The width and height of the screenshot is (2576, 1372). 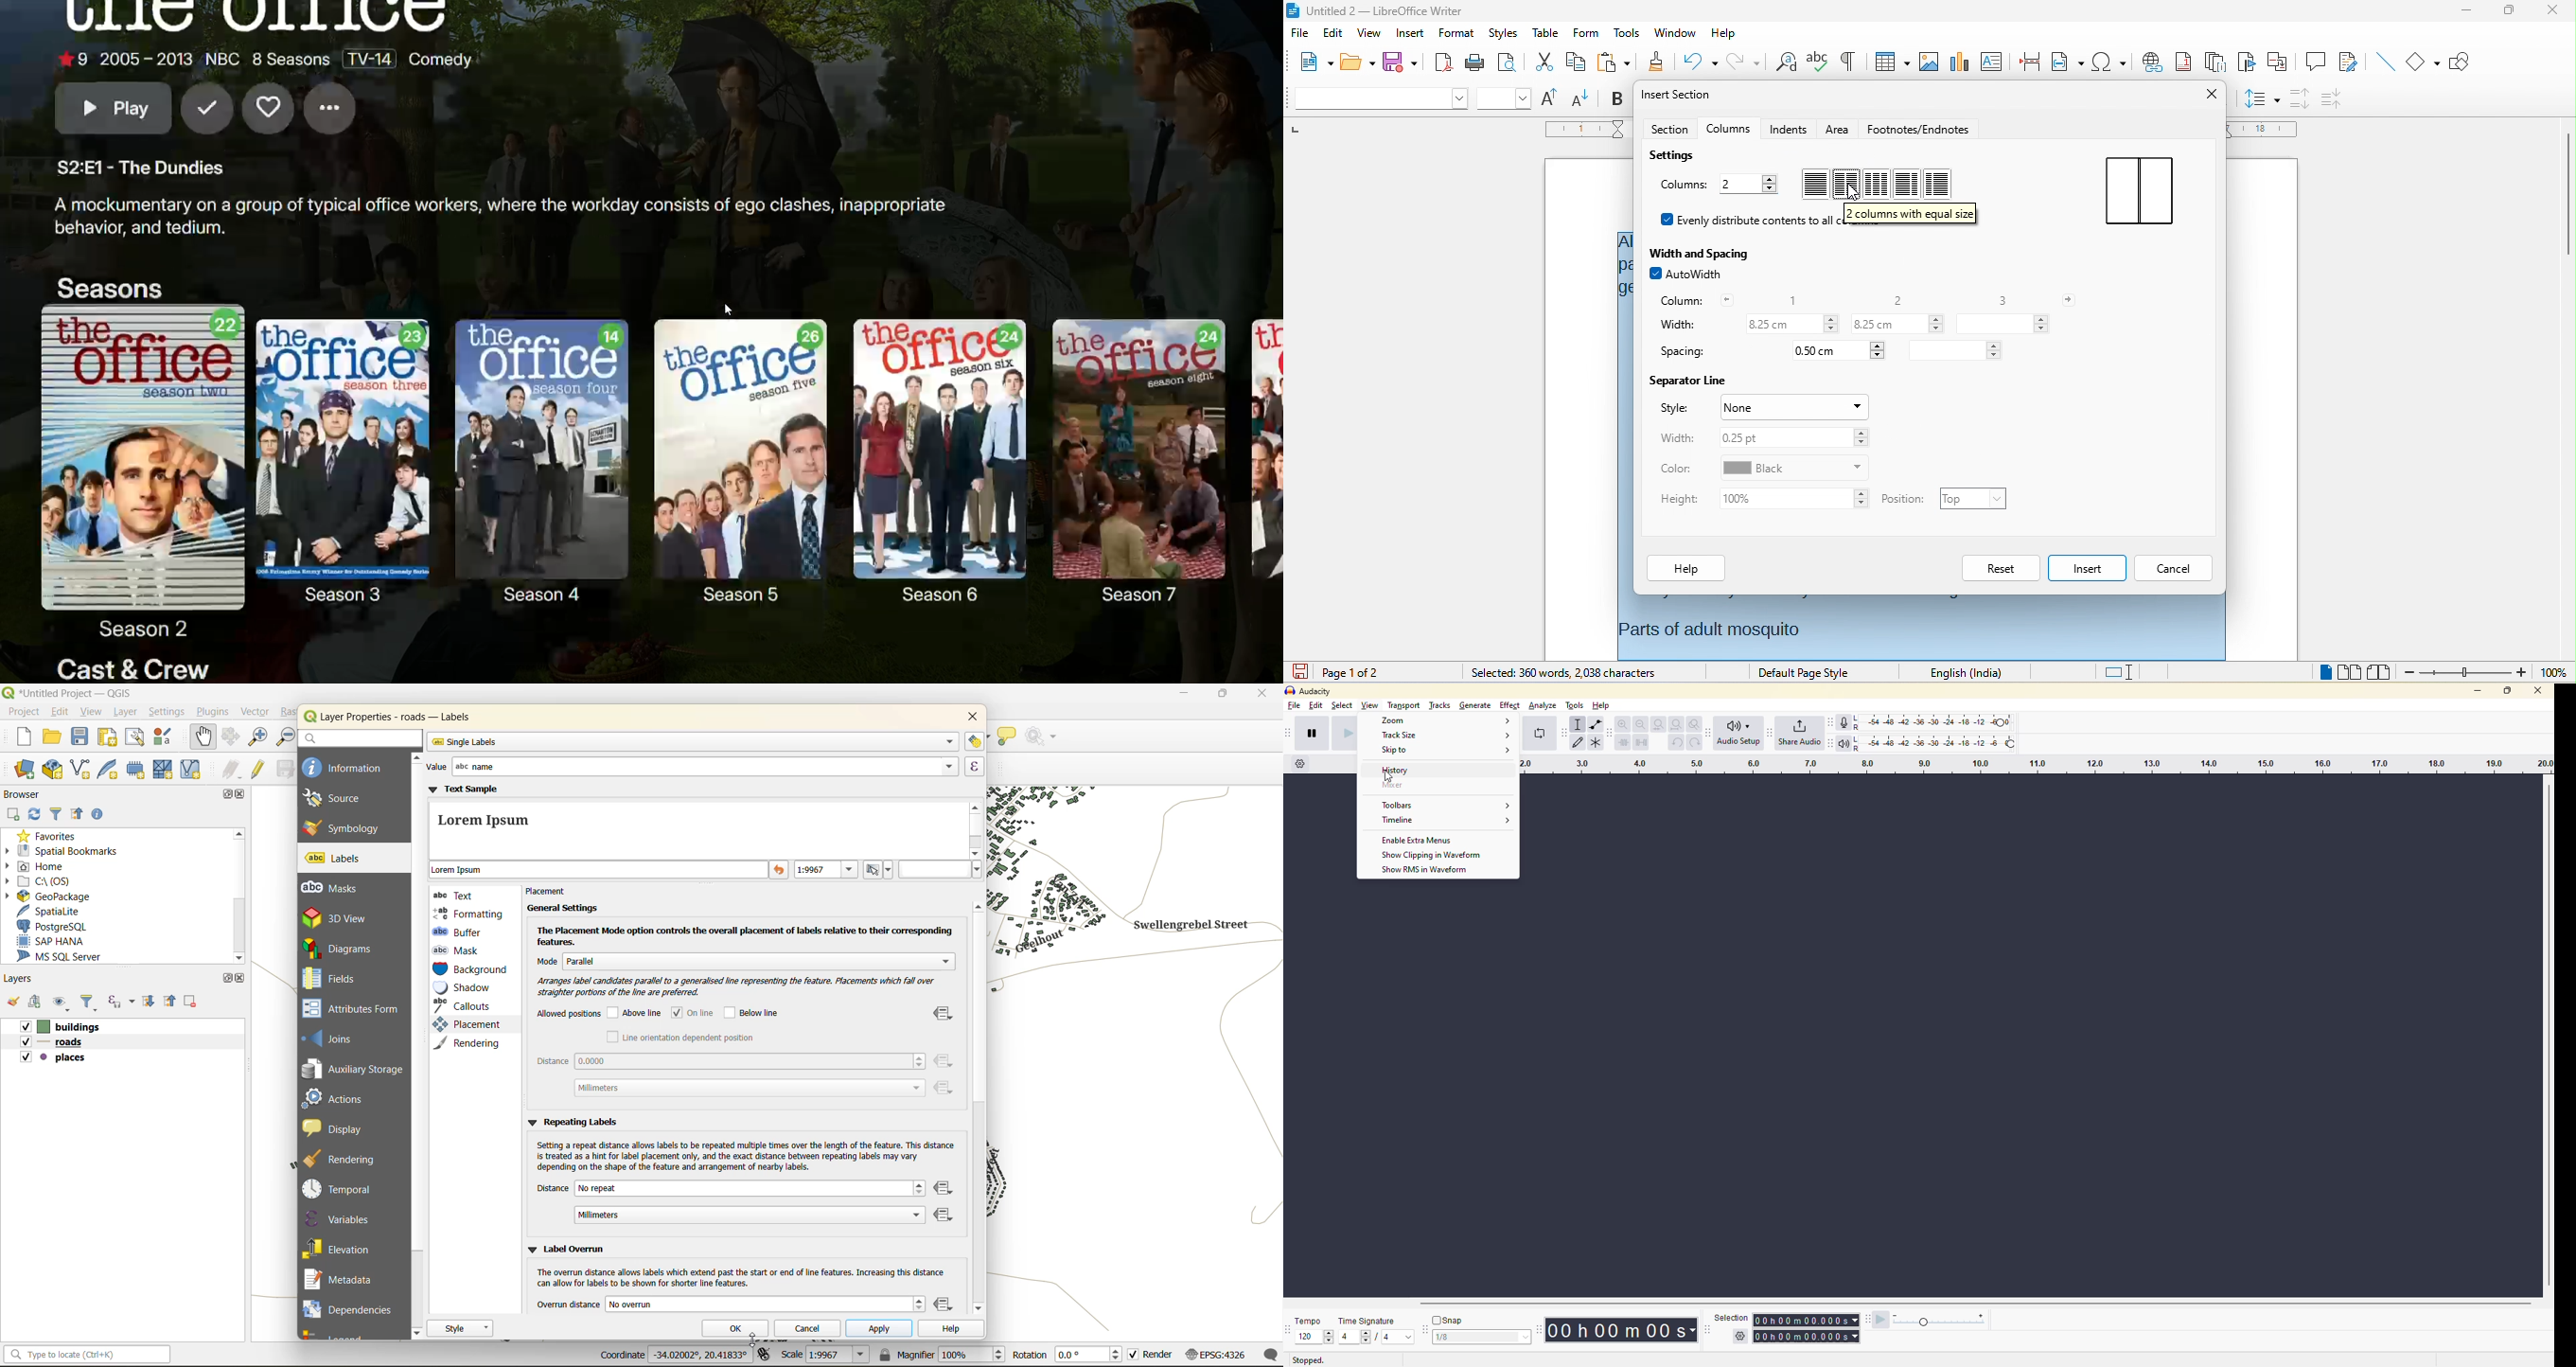 What do you see at coordinates (1344, 707) in the screenshot?
I see `select` at bounding box center [1344, 707].